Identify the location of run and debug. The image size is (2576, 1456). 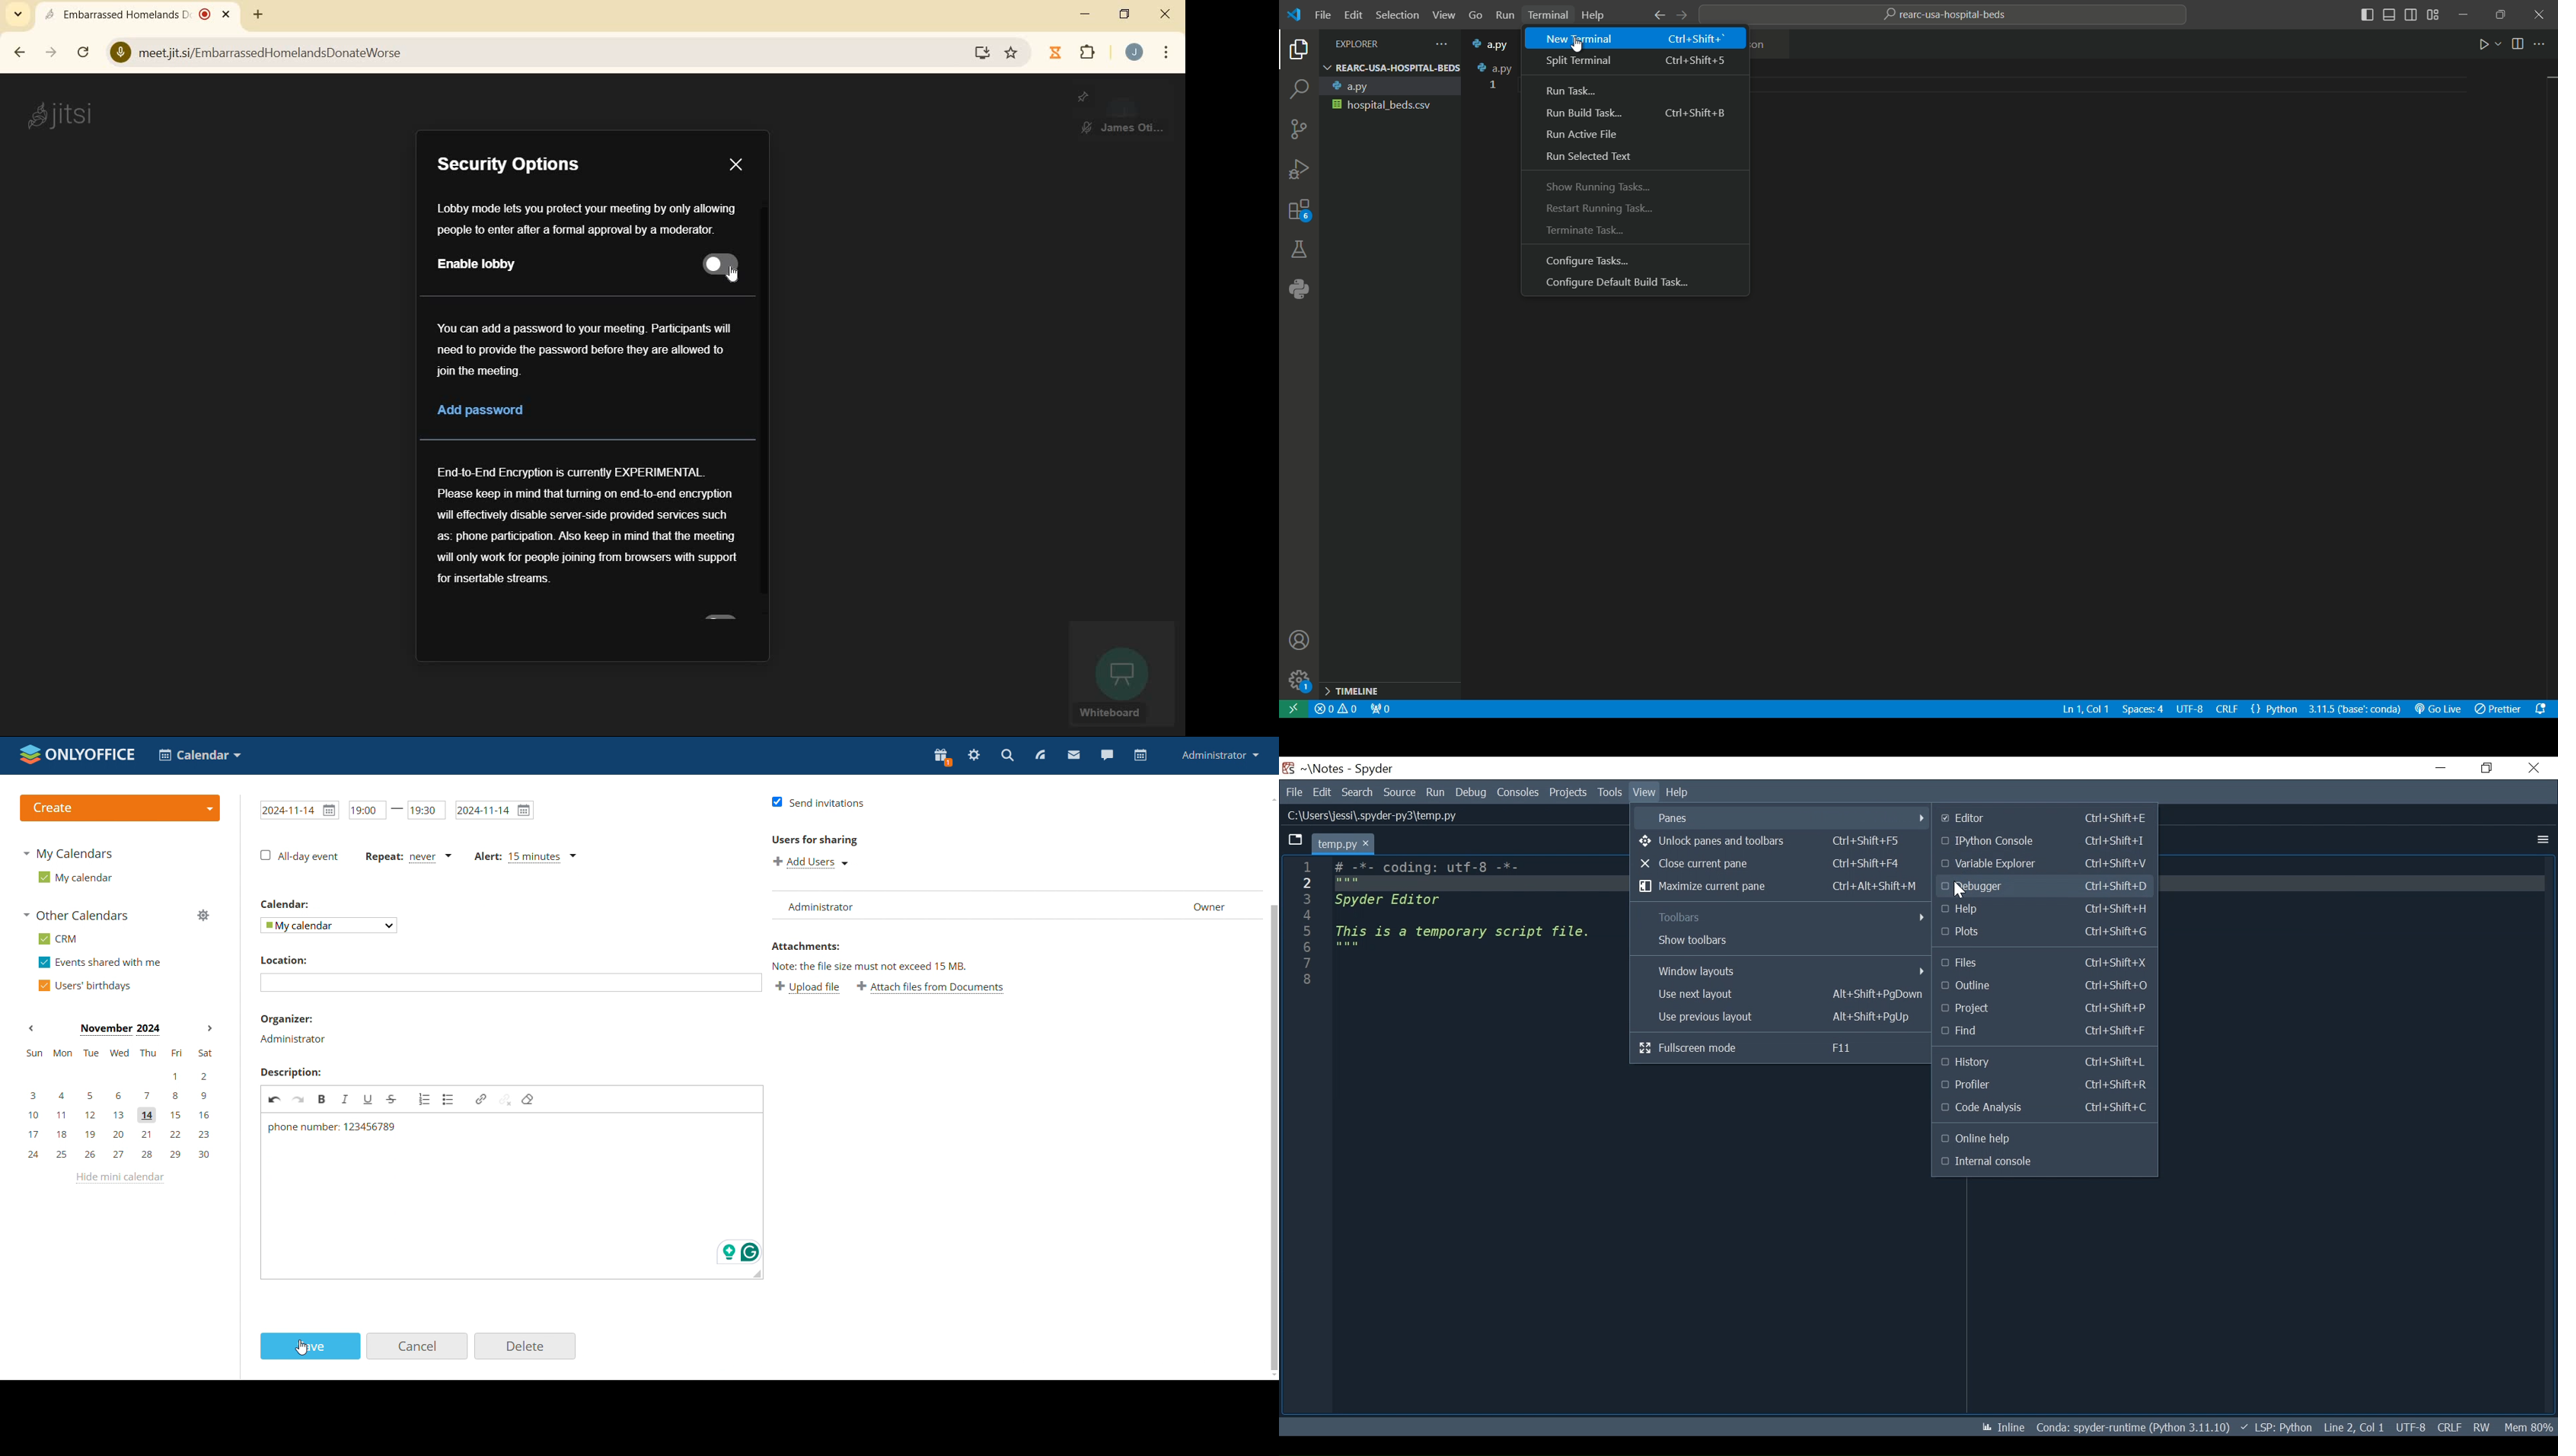
(1299, 166).